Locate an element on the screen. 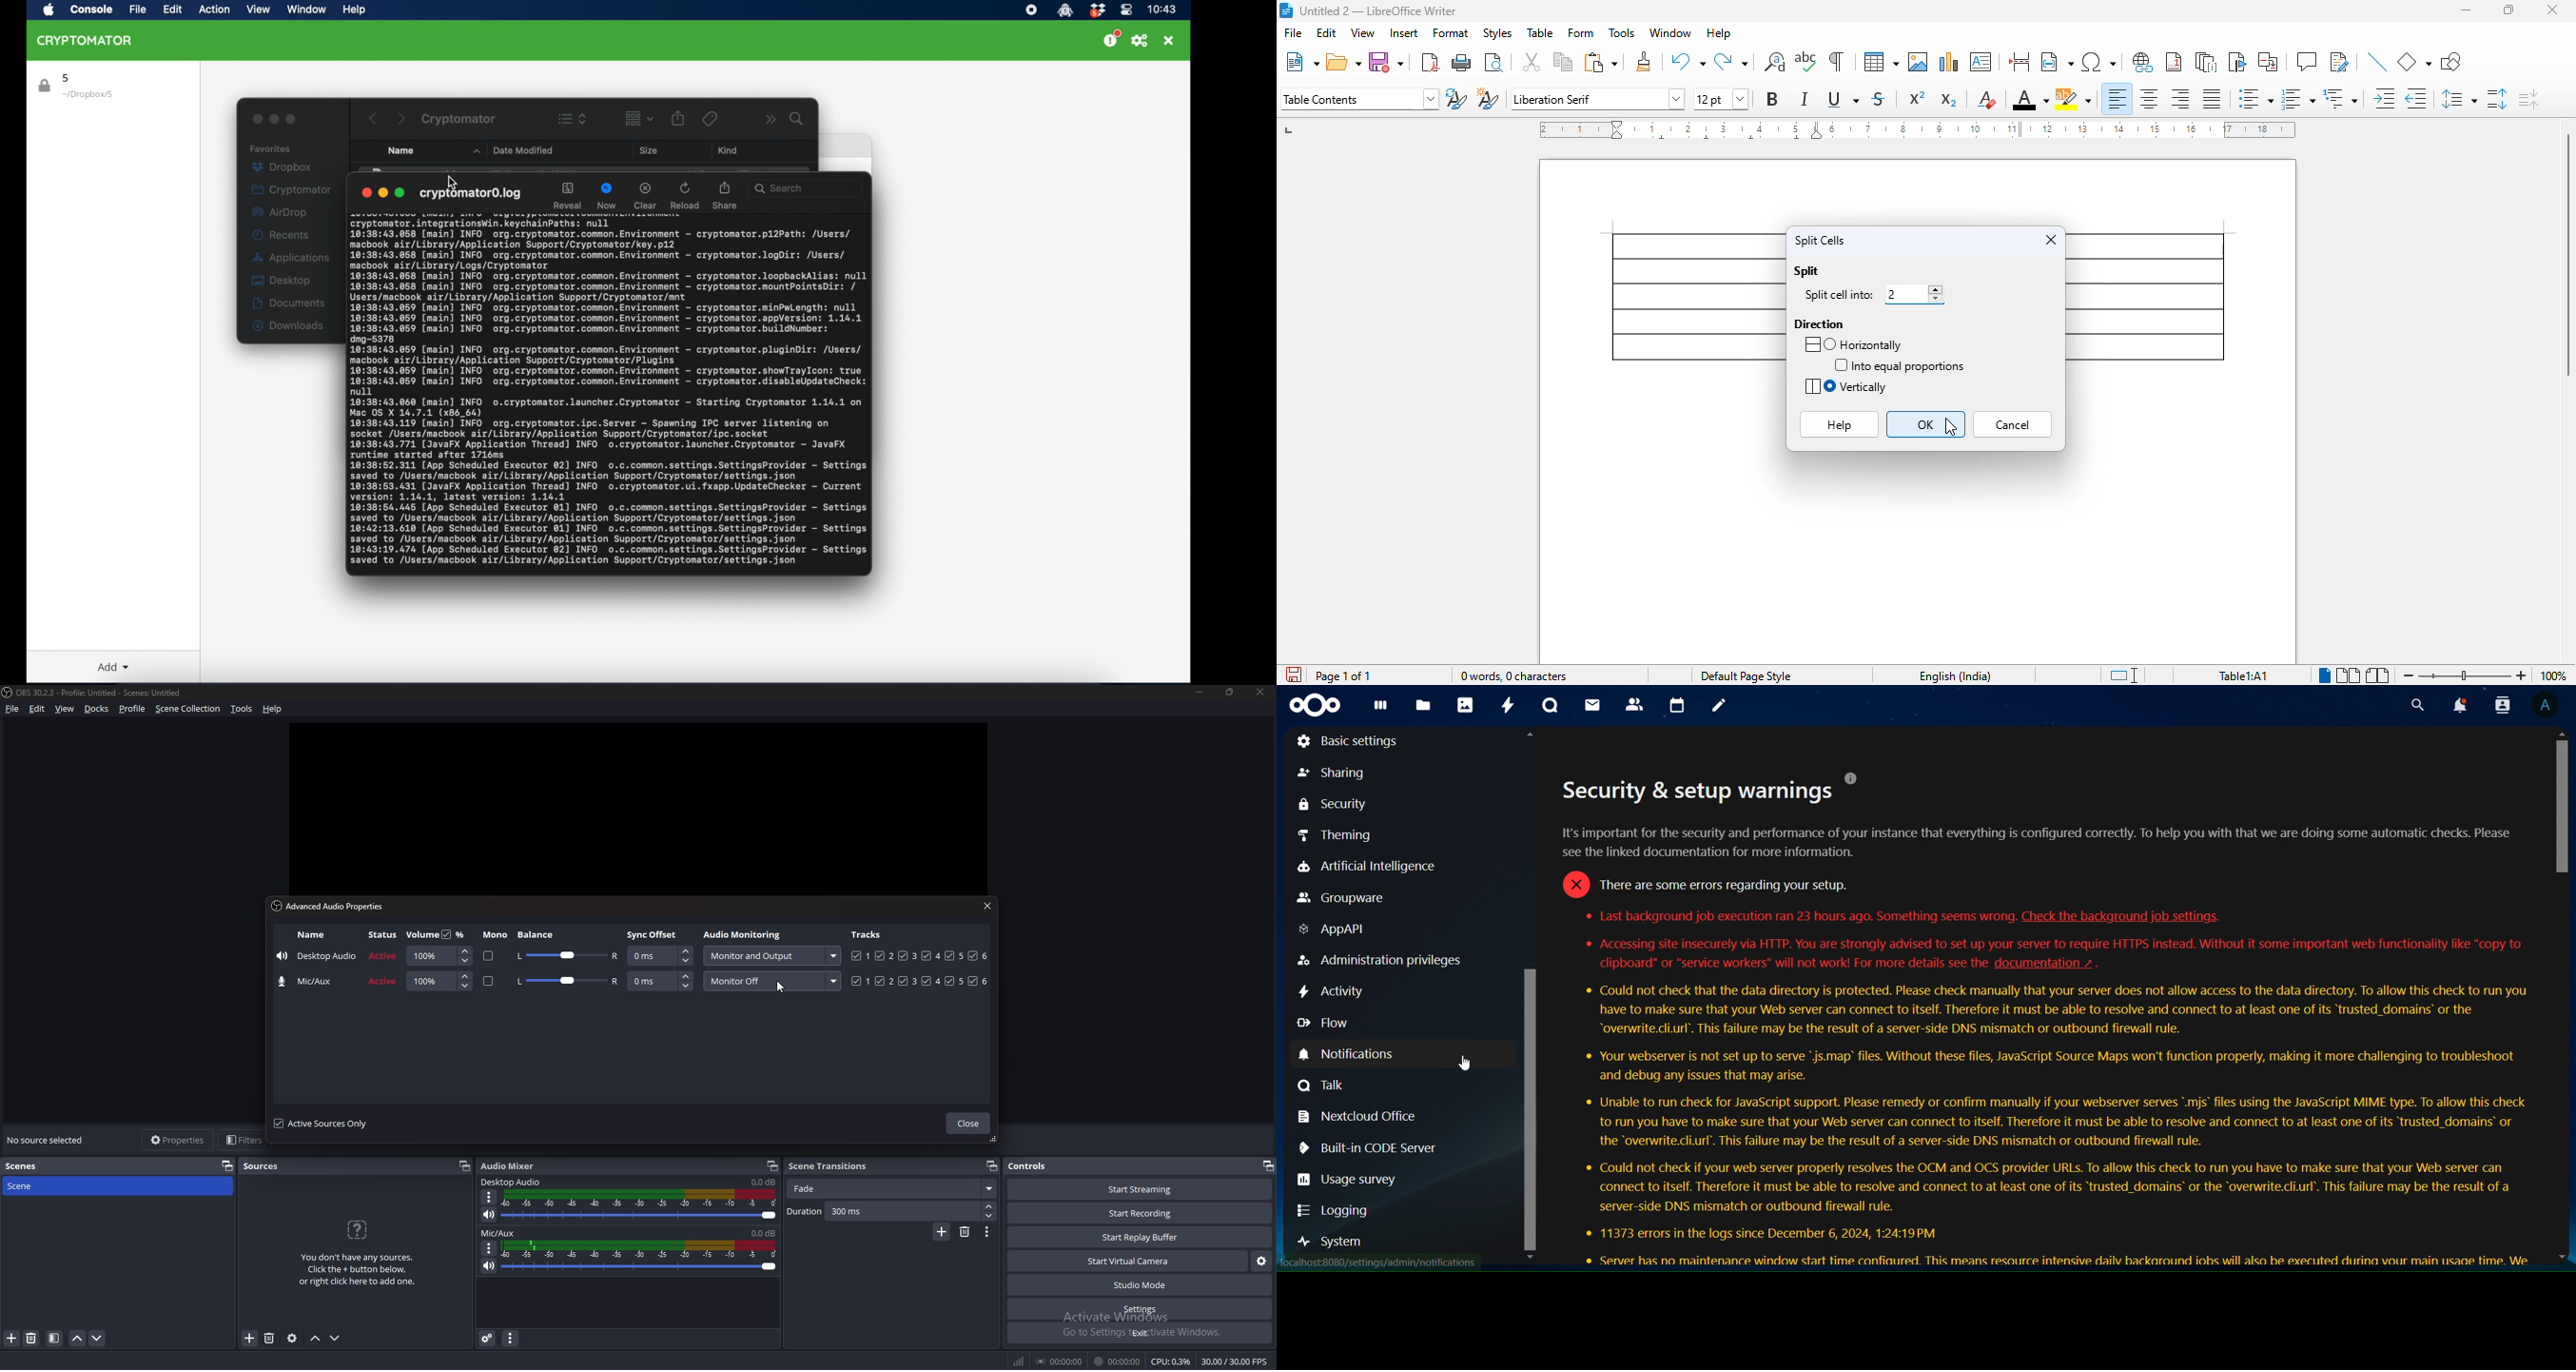 The image size is (2576, 1372). remove transition is located at coordinates (964, 1232).